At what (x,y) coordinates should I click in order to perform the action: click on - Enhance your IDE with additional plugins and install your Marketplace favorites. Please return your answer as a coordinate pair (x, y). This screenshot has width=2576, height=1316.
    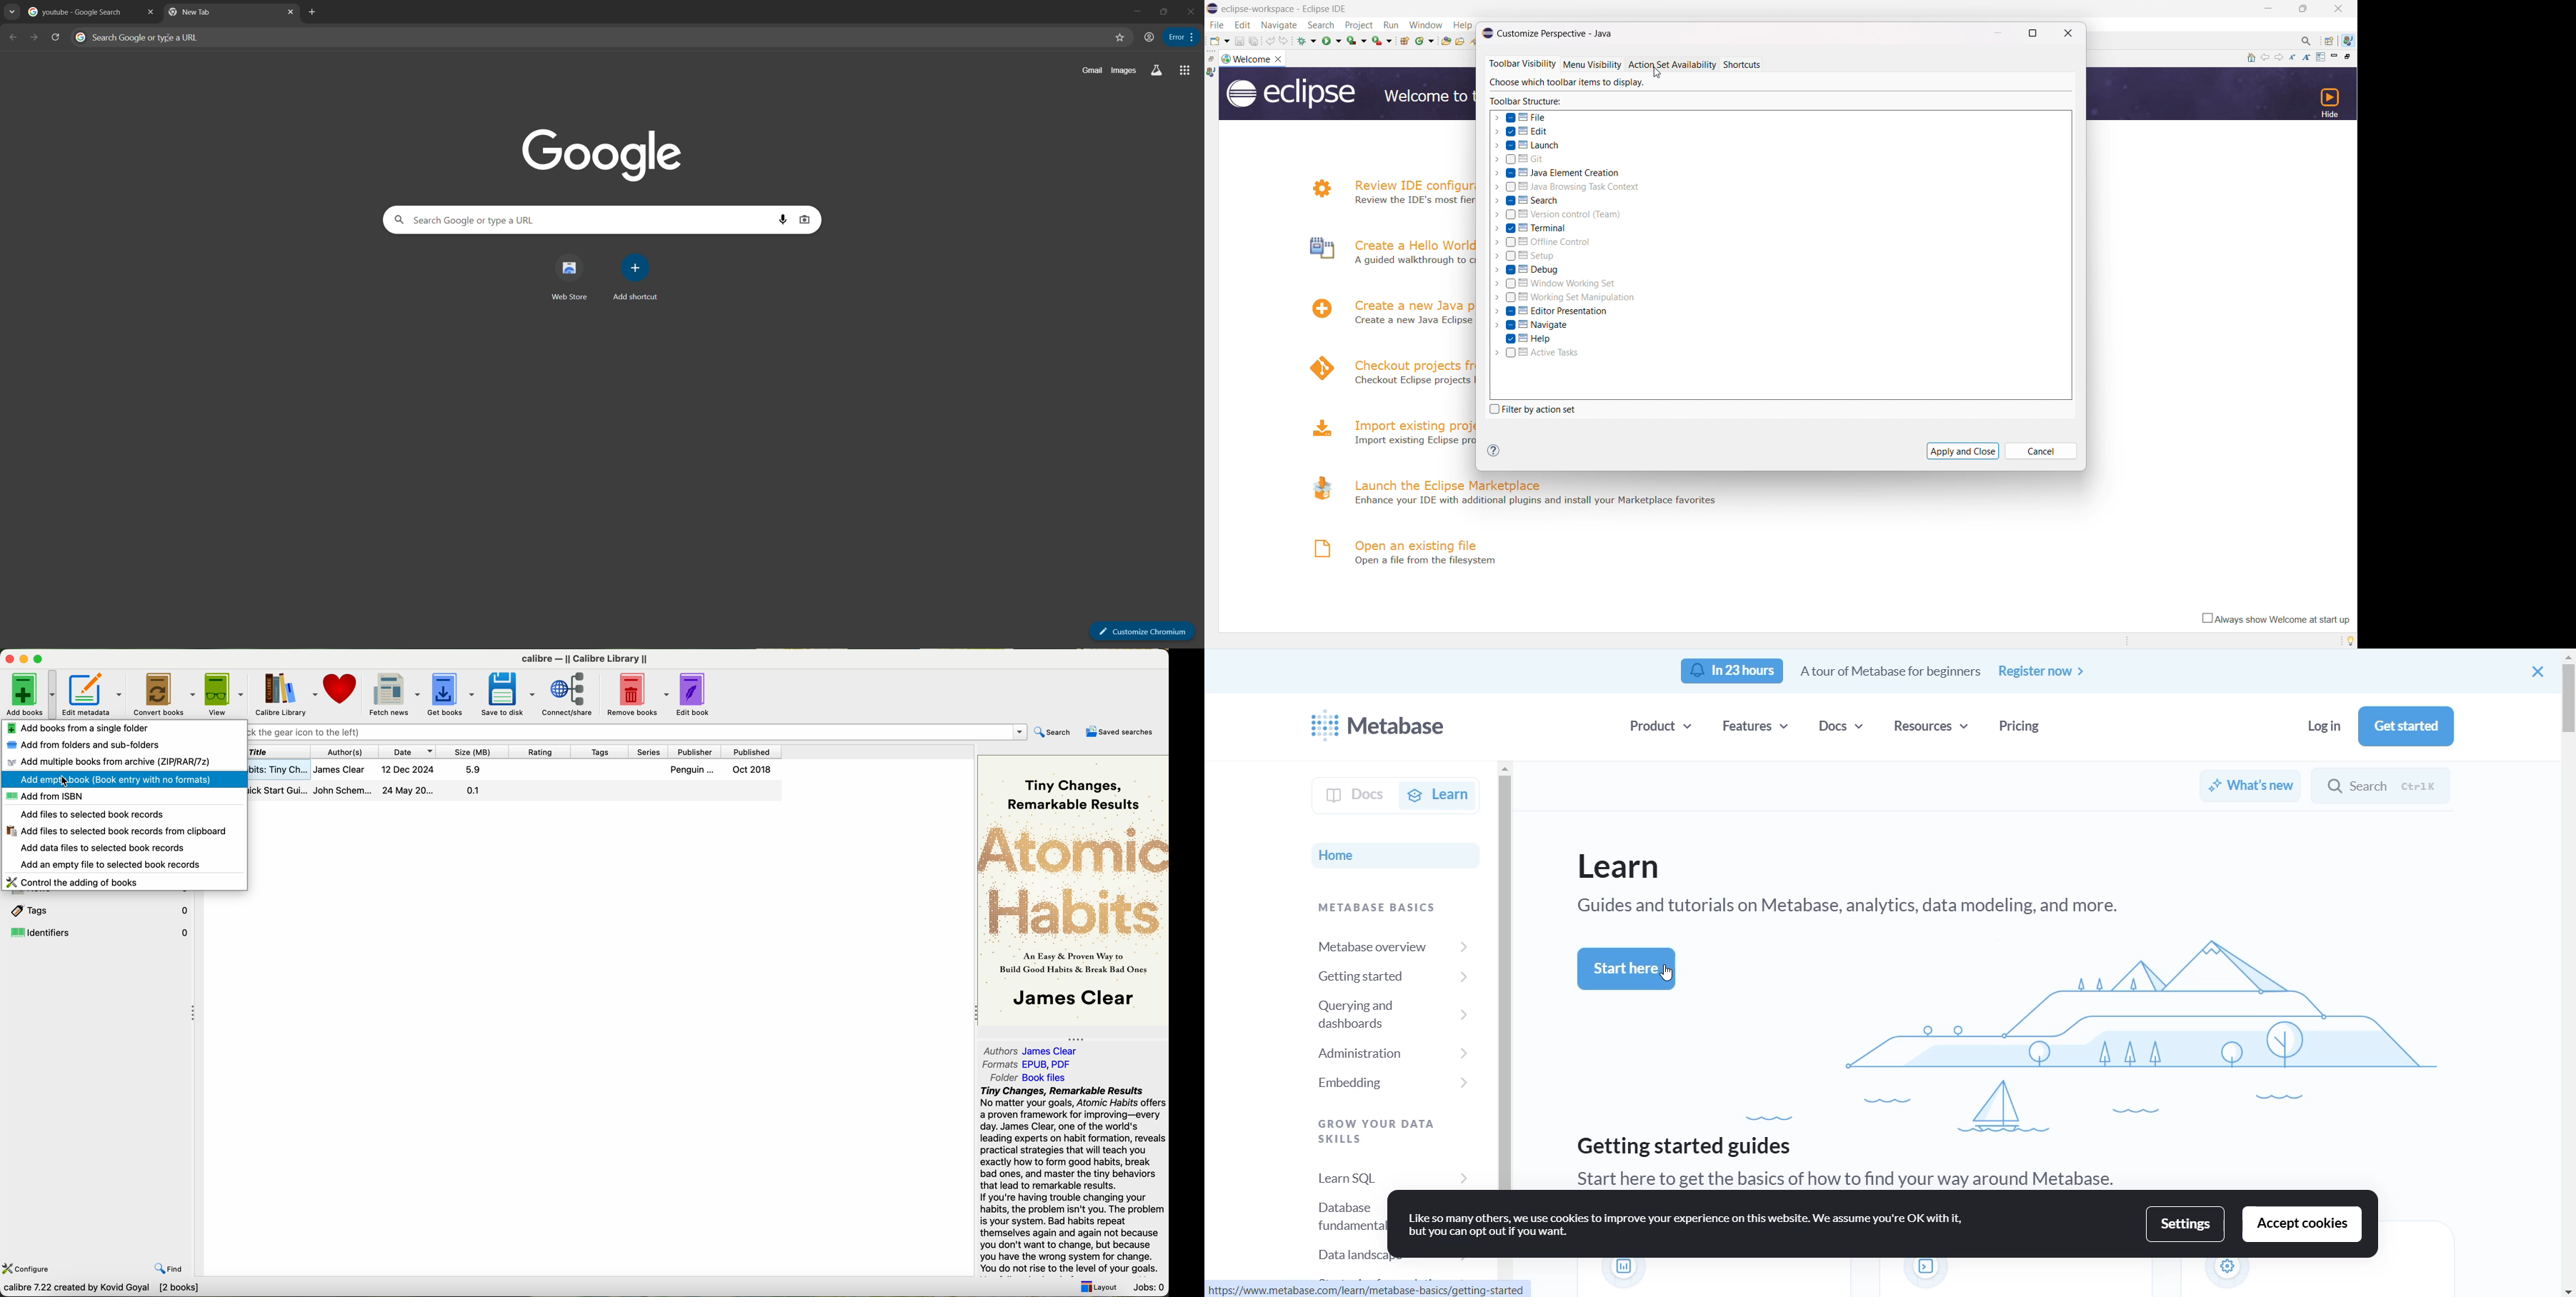
    Looking at the image, I should click on (1538, 501).